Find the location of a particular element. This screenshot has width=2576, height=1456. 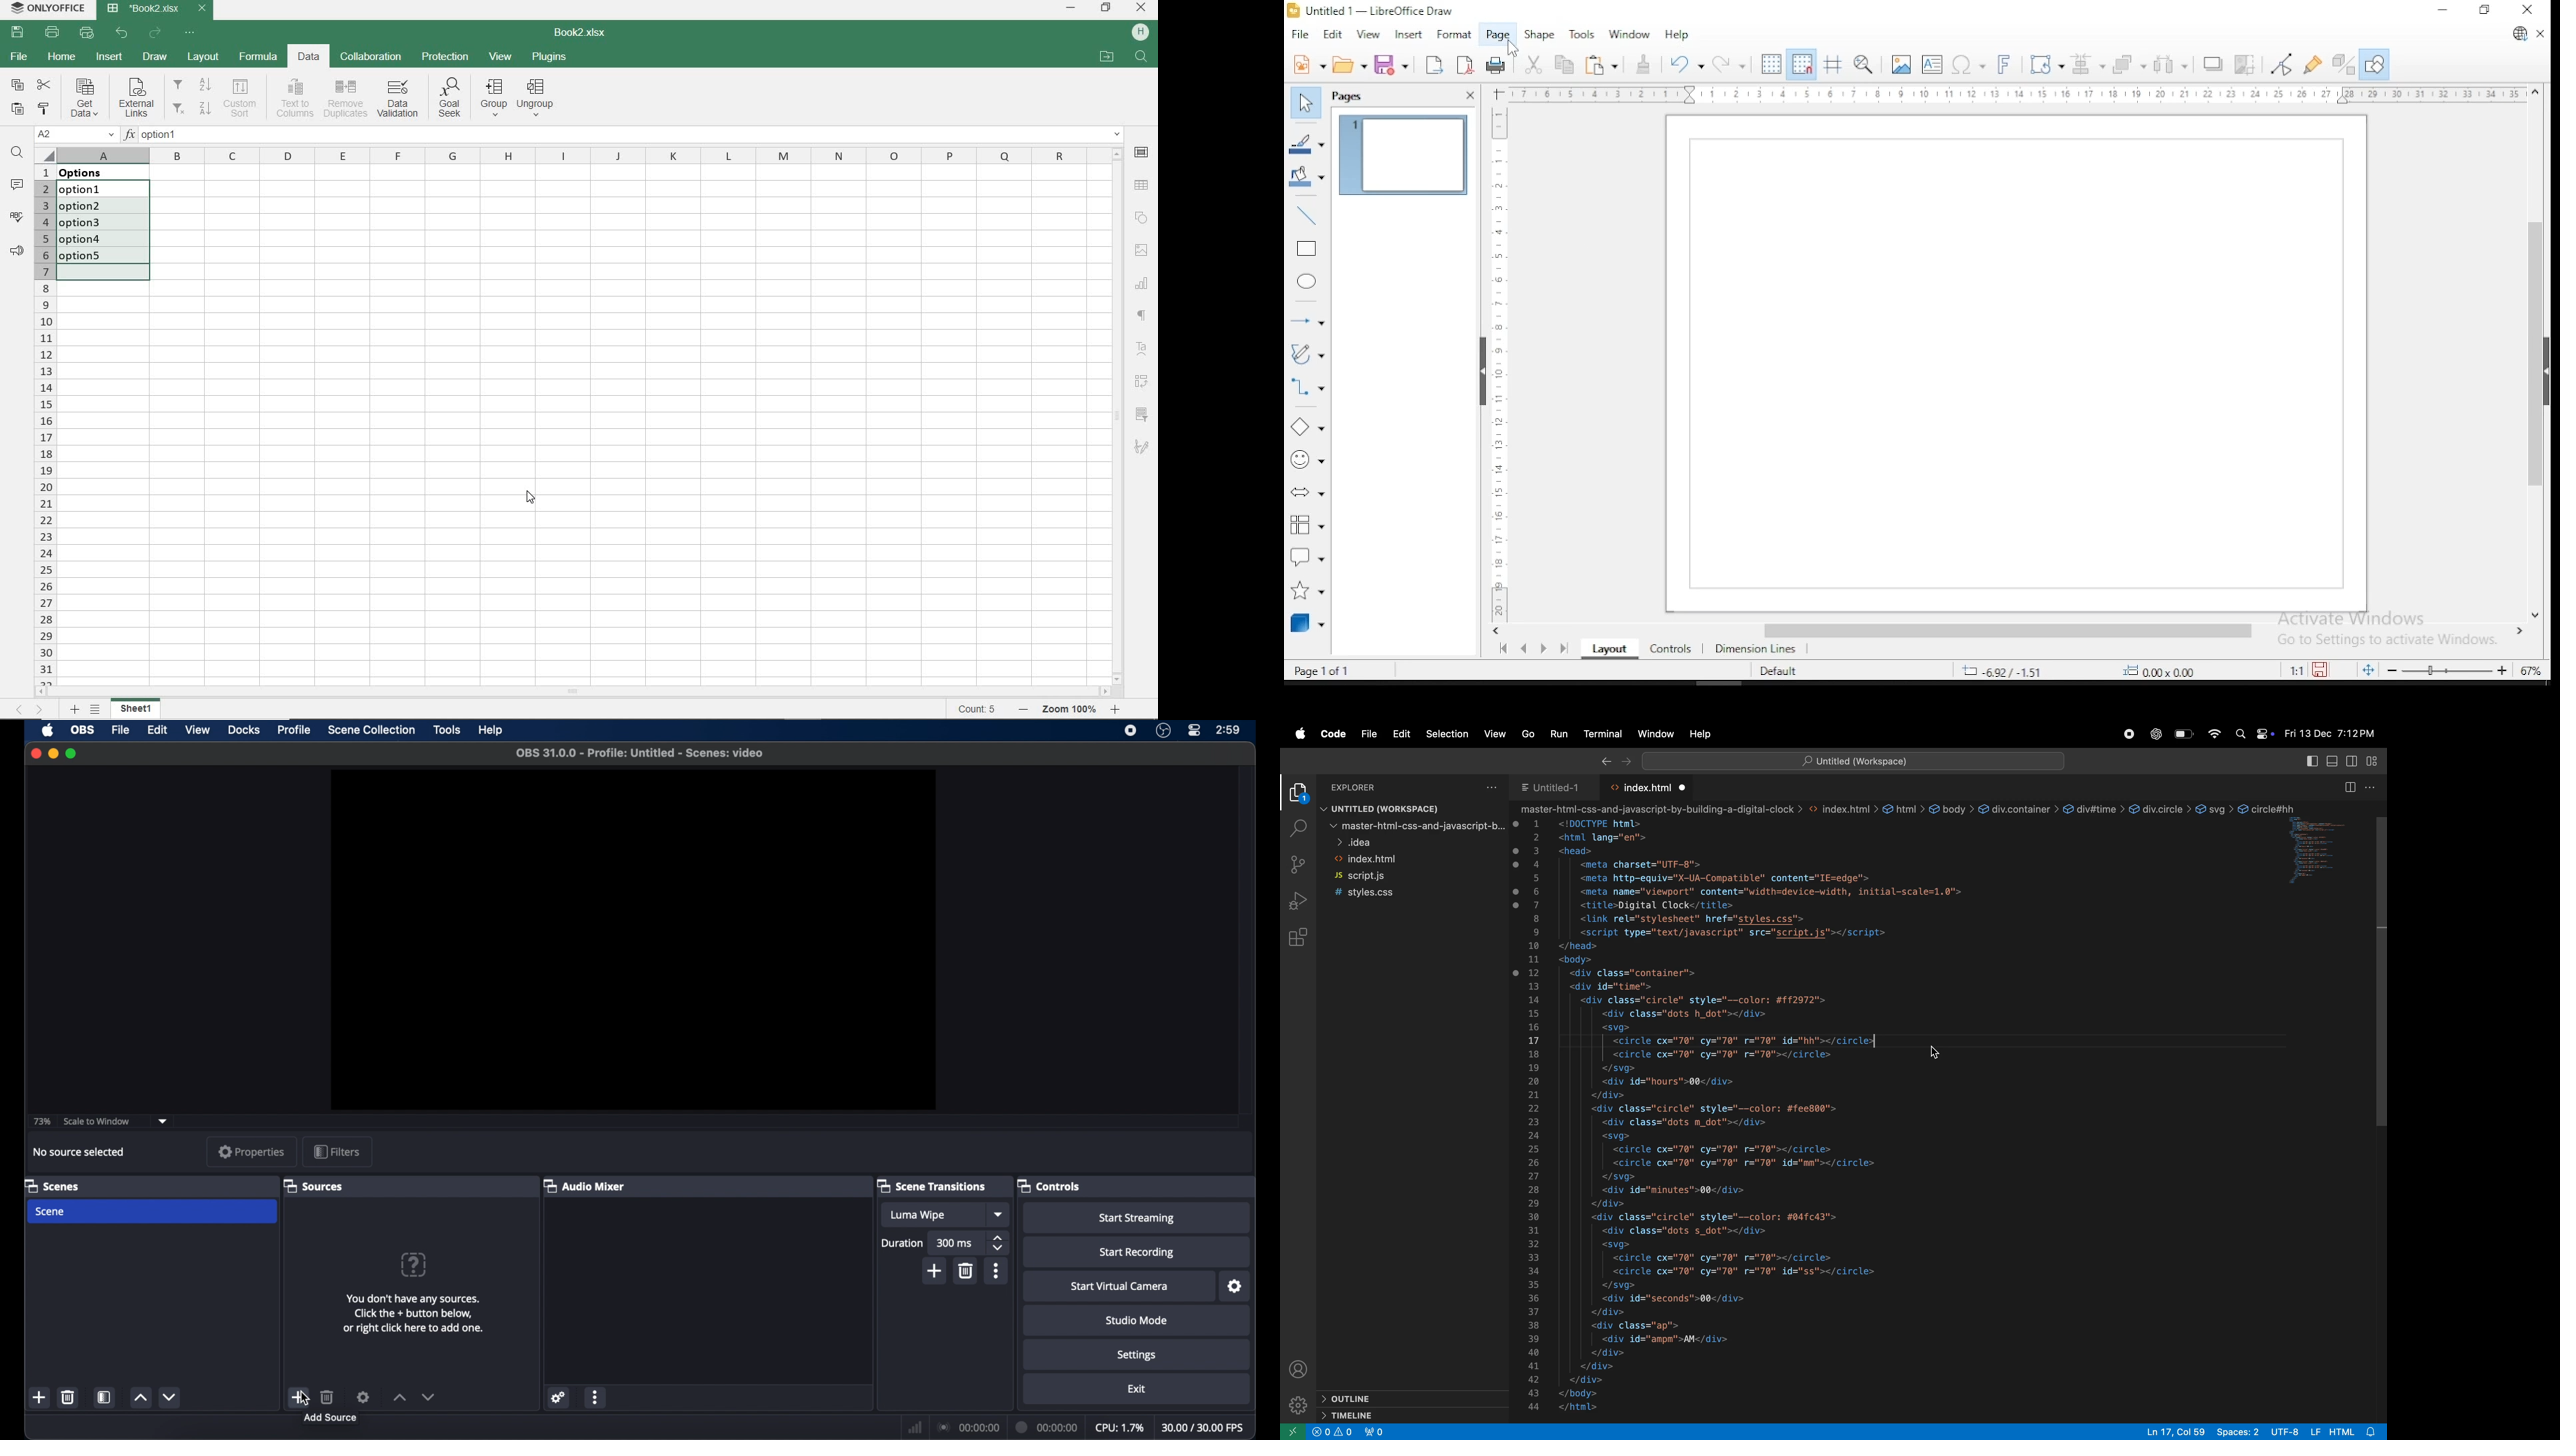

Zoom out is located at coordinates (1020, 710).